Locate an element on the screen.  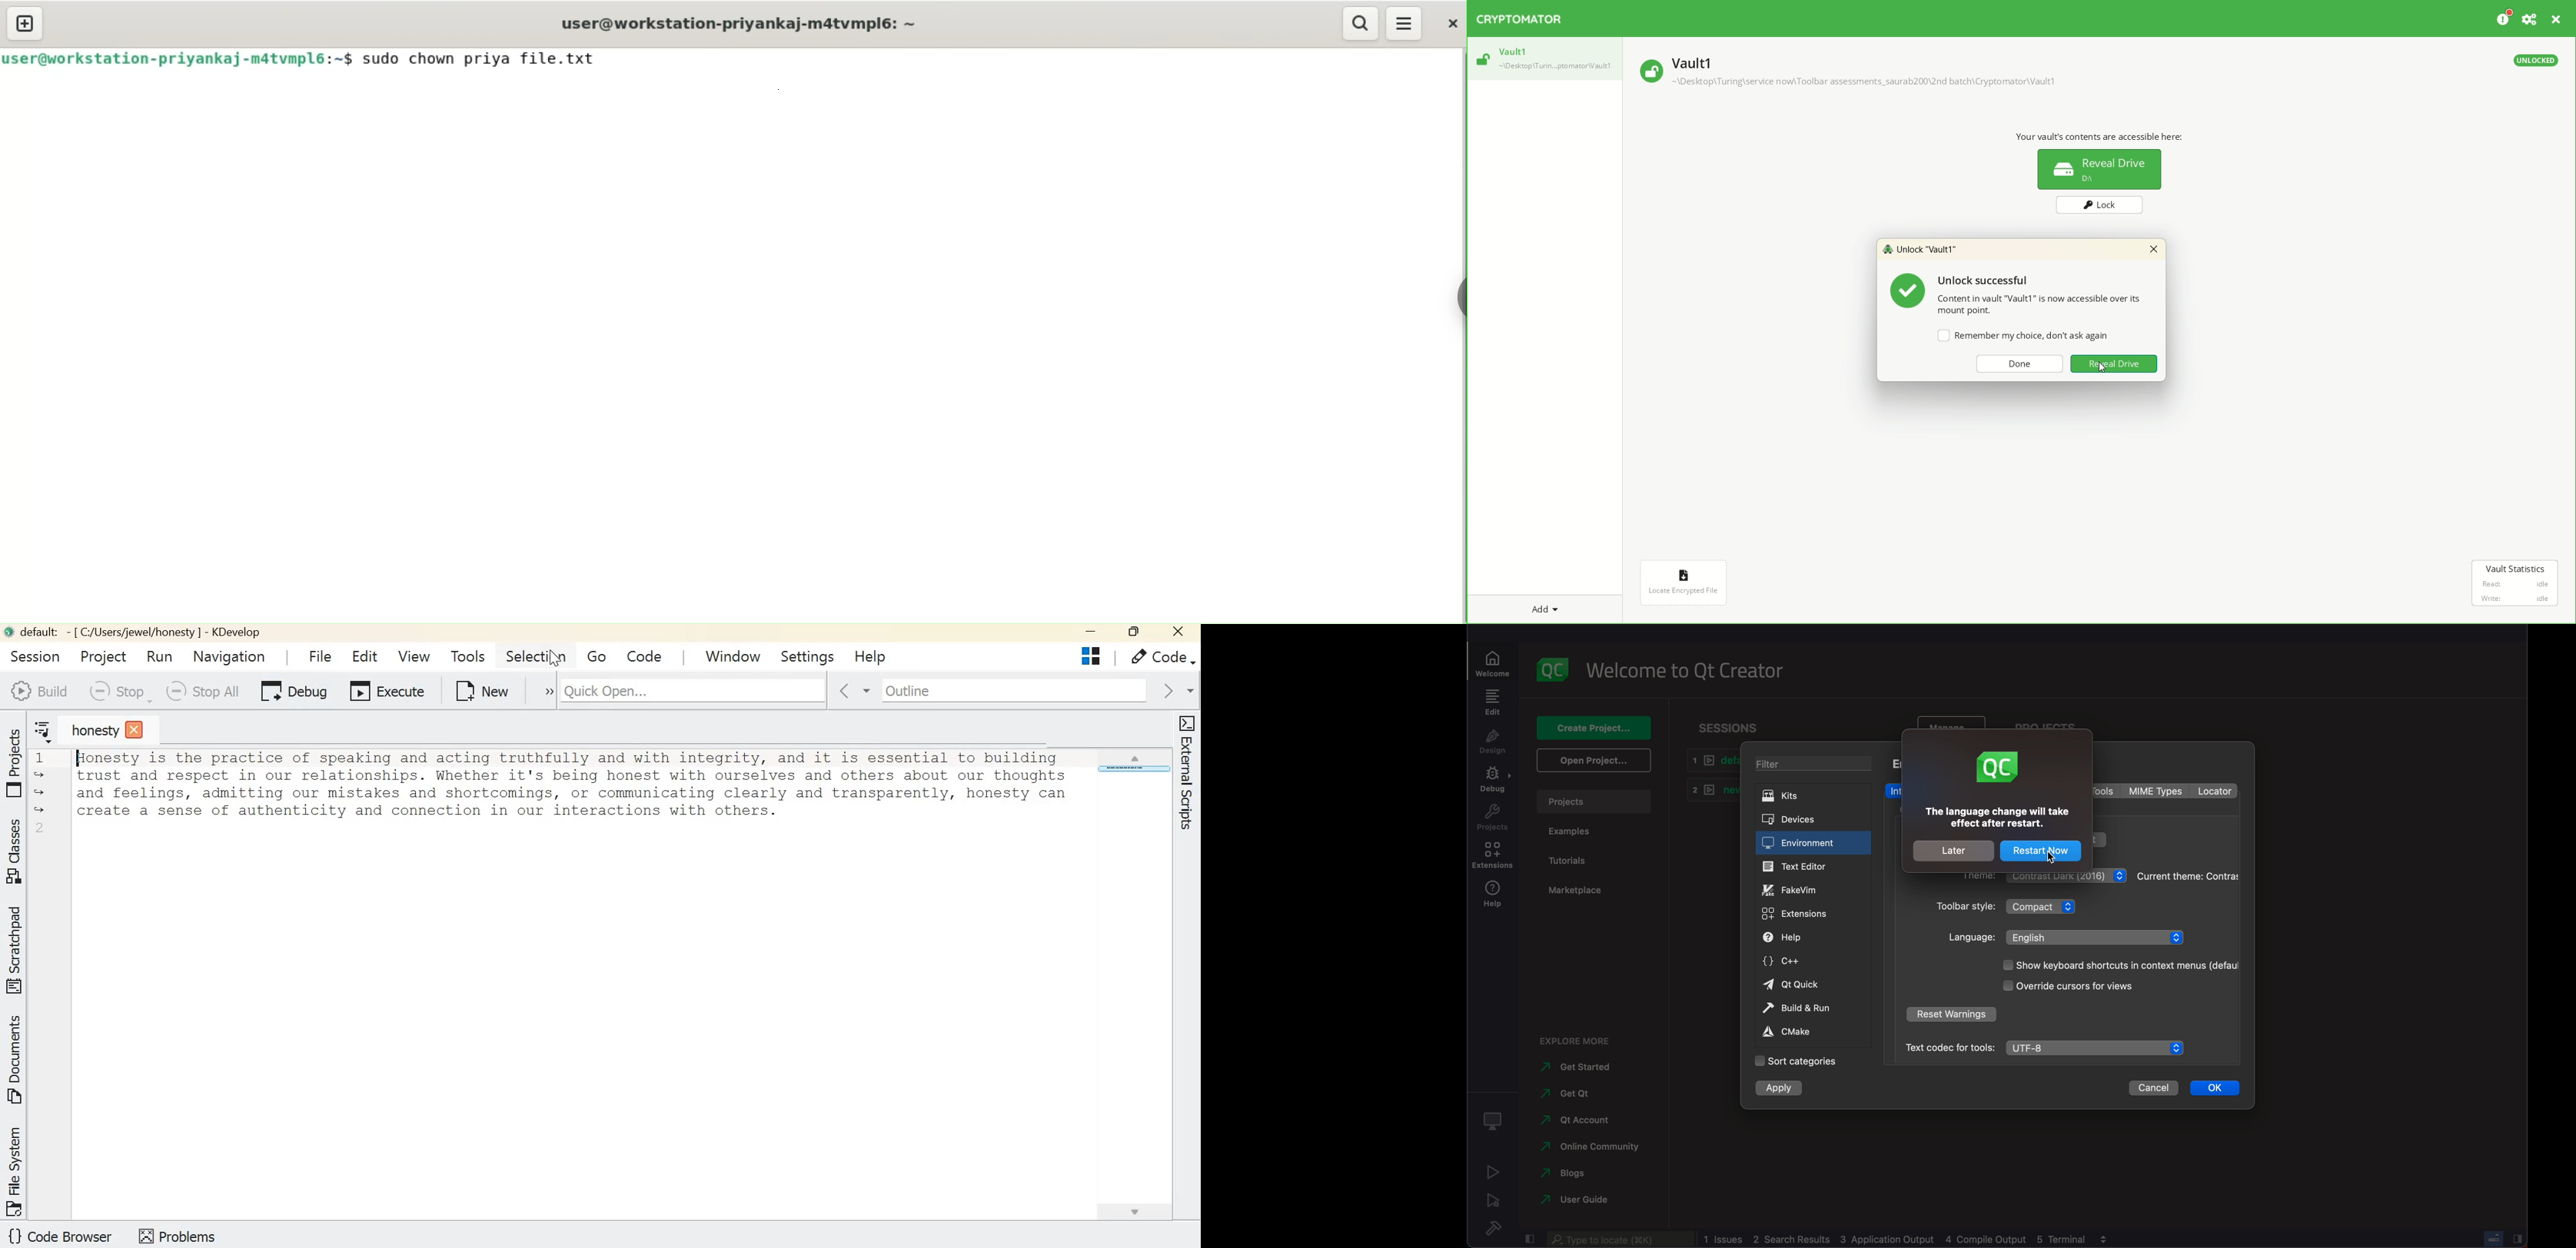
theme is located at coordinates (2188, 876).